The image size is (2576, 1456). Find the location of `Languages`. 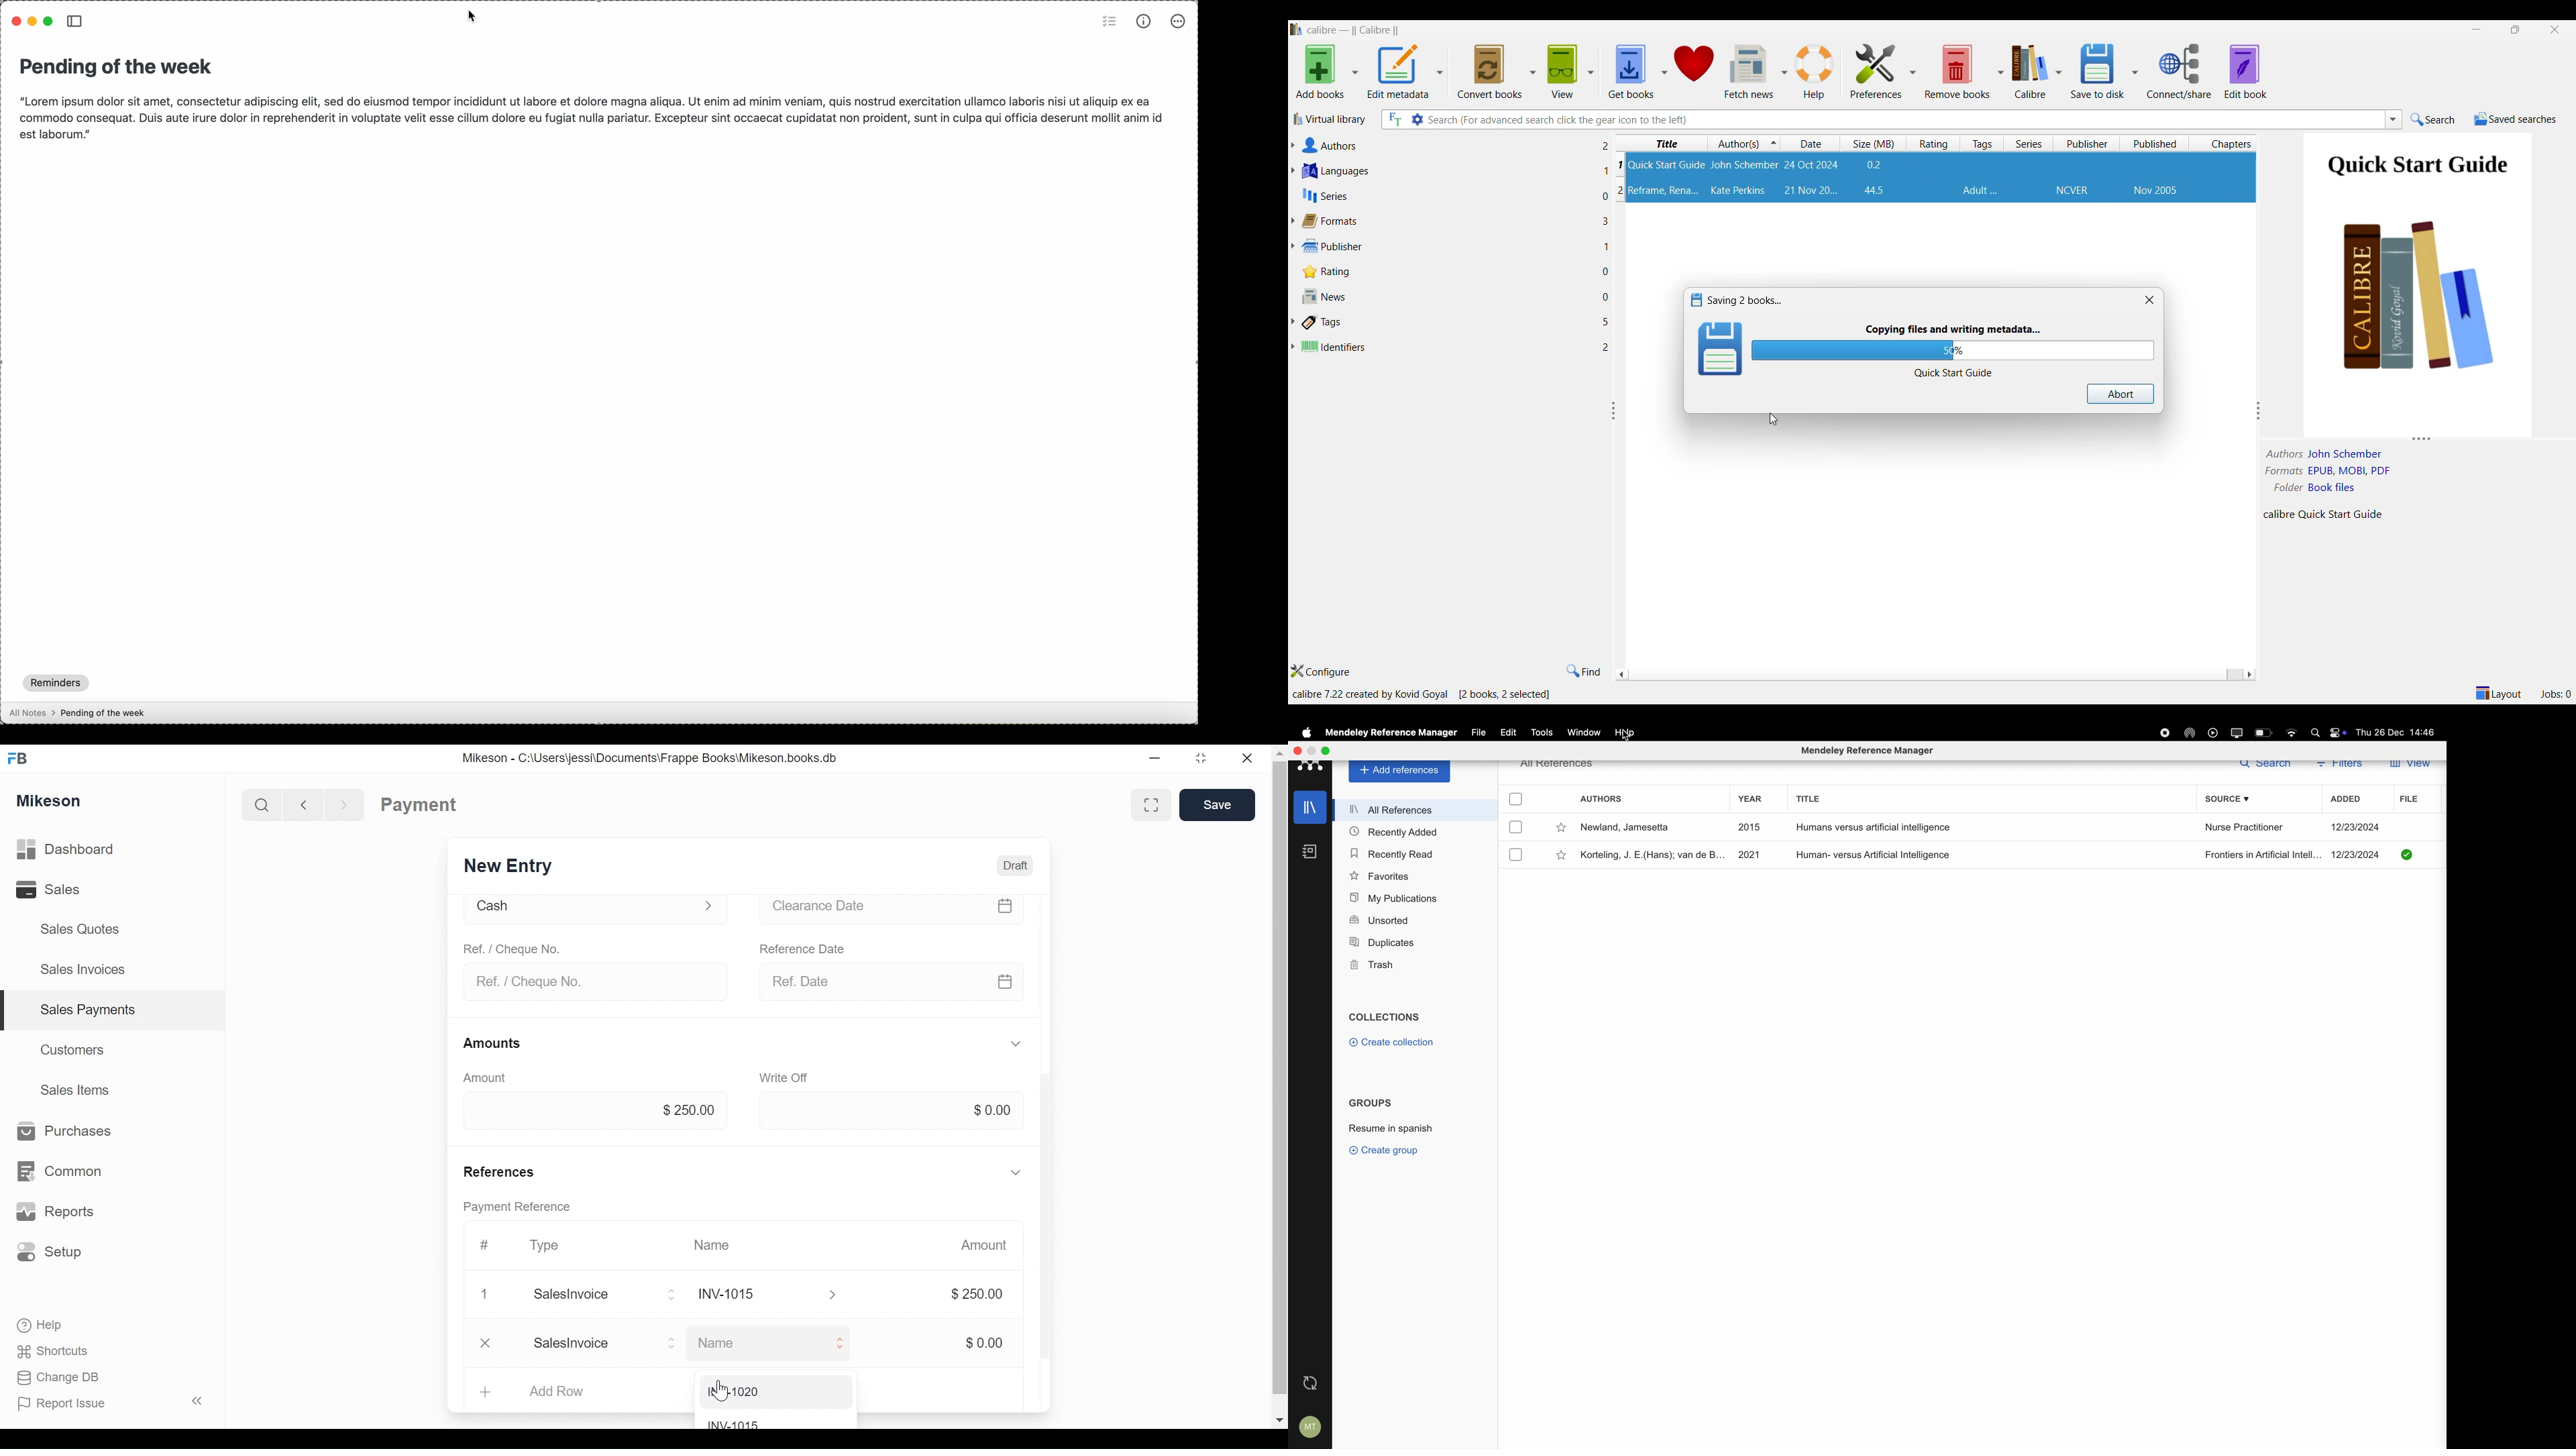

Languages is located at coordinates (1439, 171).